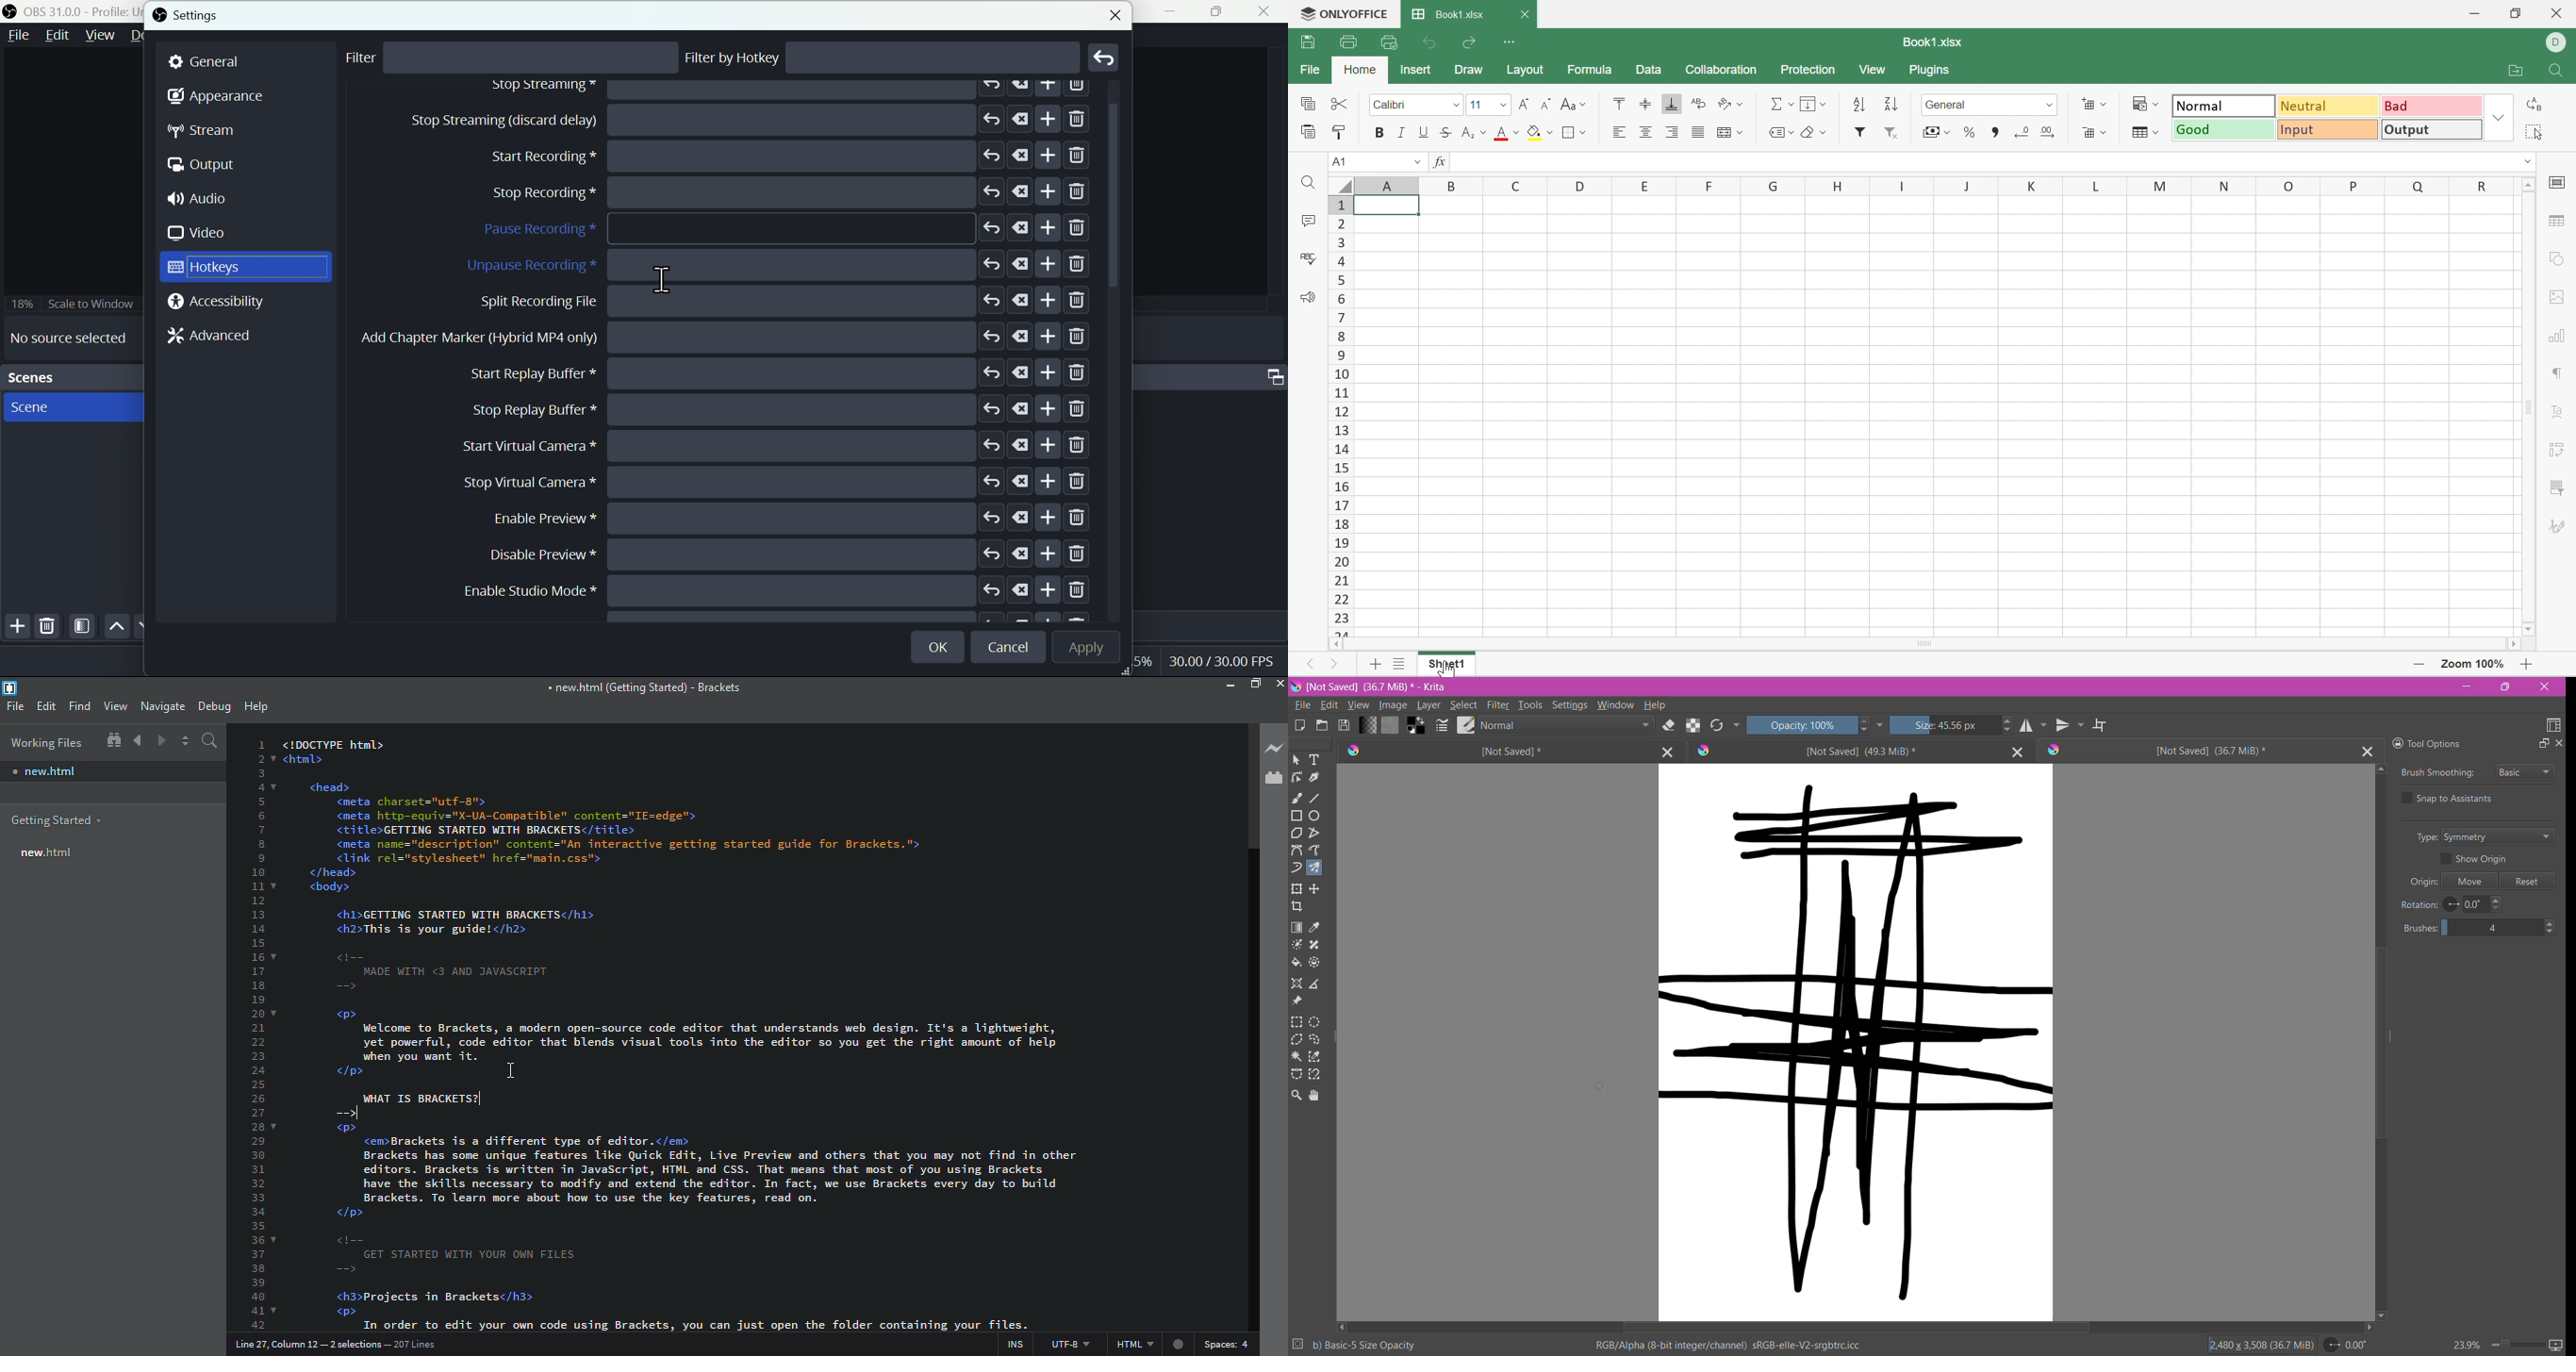  I want to click on Summation, so click(1781, 105).